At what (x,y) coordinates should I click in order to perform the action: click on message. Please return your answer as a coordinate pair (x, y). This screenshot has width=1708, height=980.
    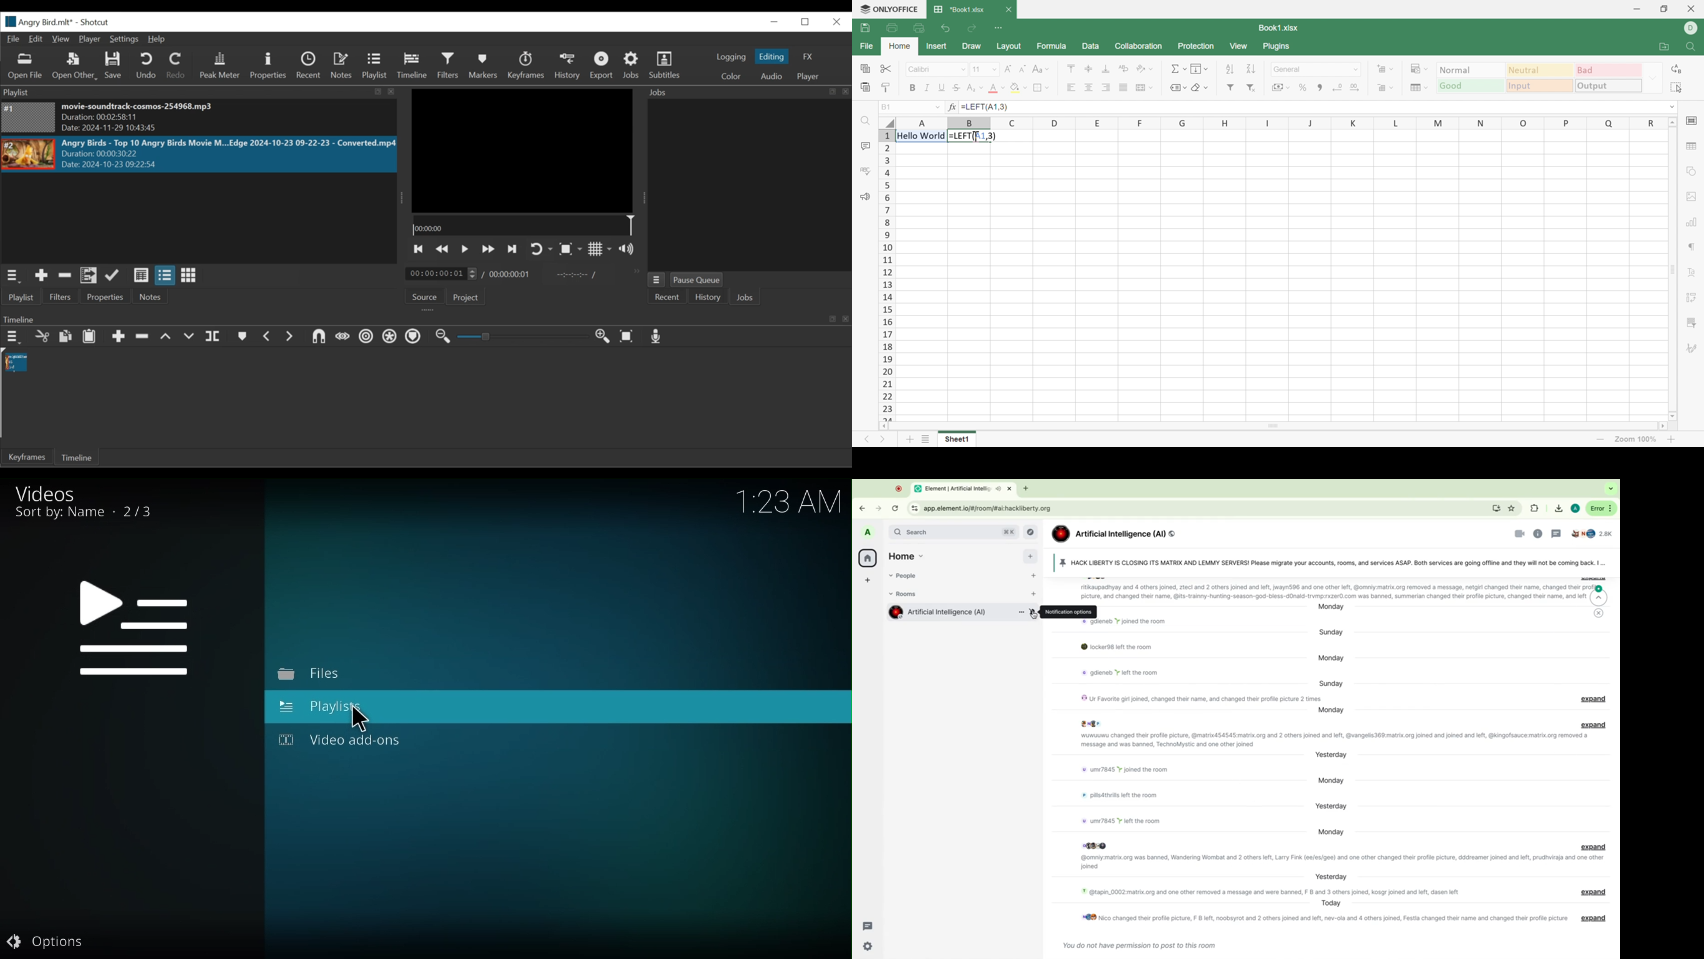
    Looking at the image, I should click on (1592, 893).